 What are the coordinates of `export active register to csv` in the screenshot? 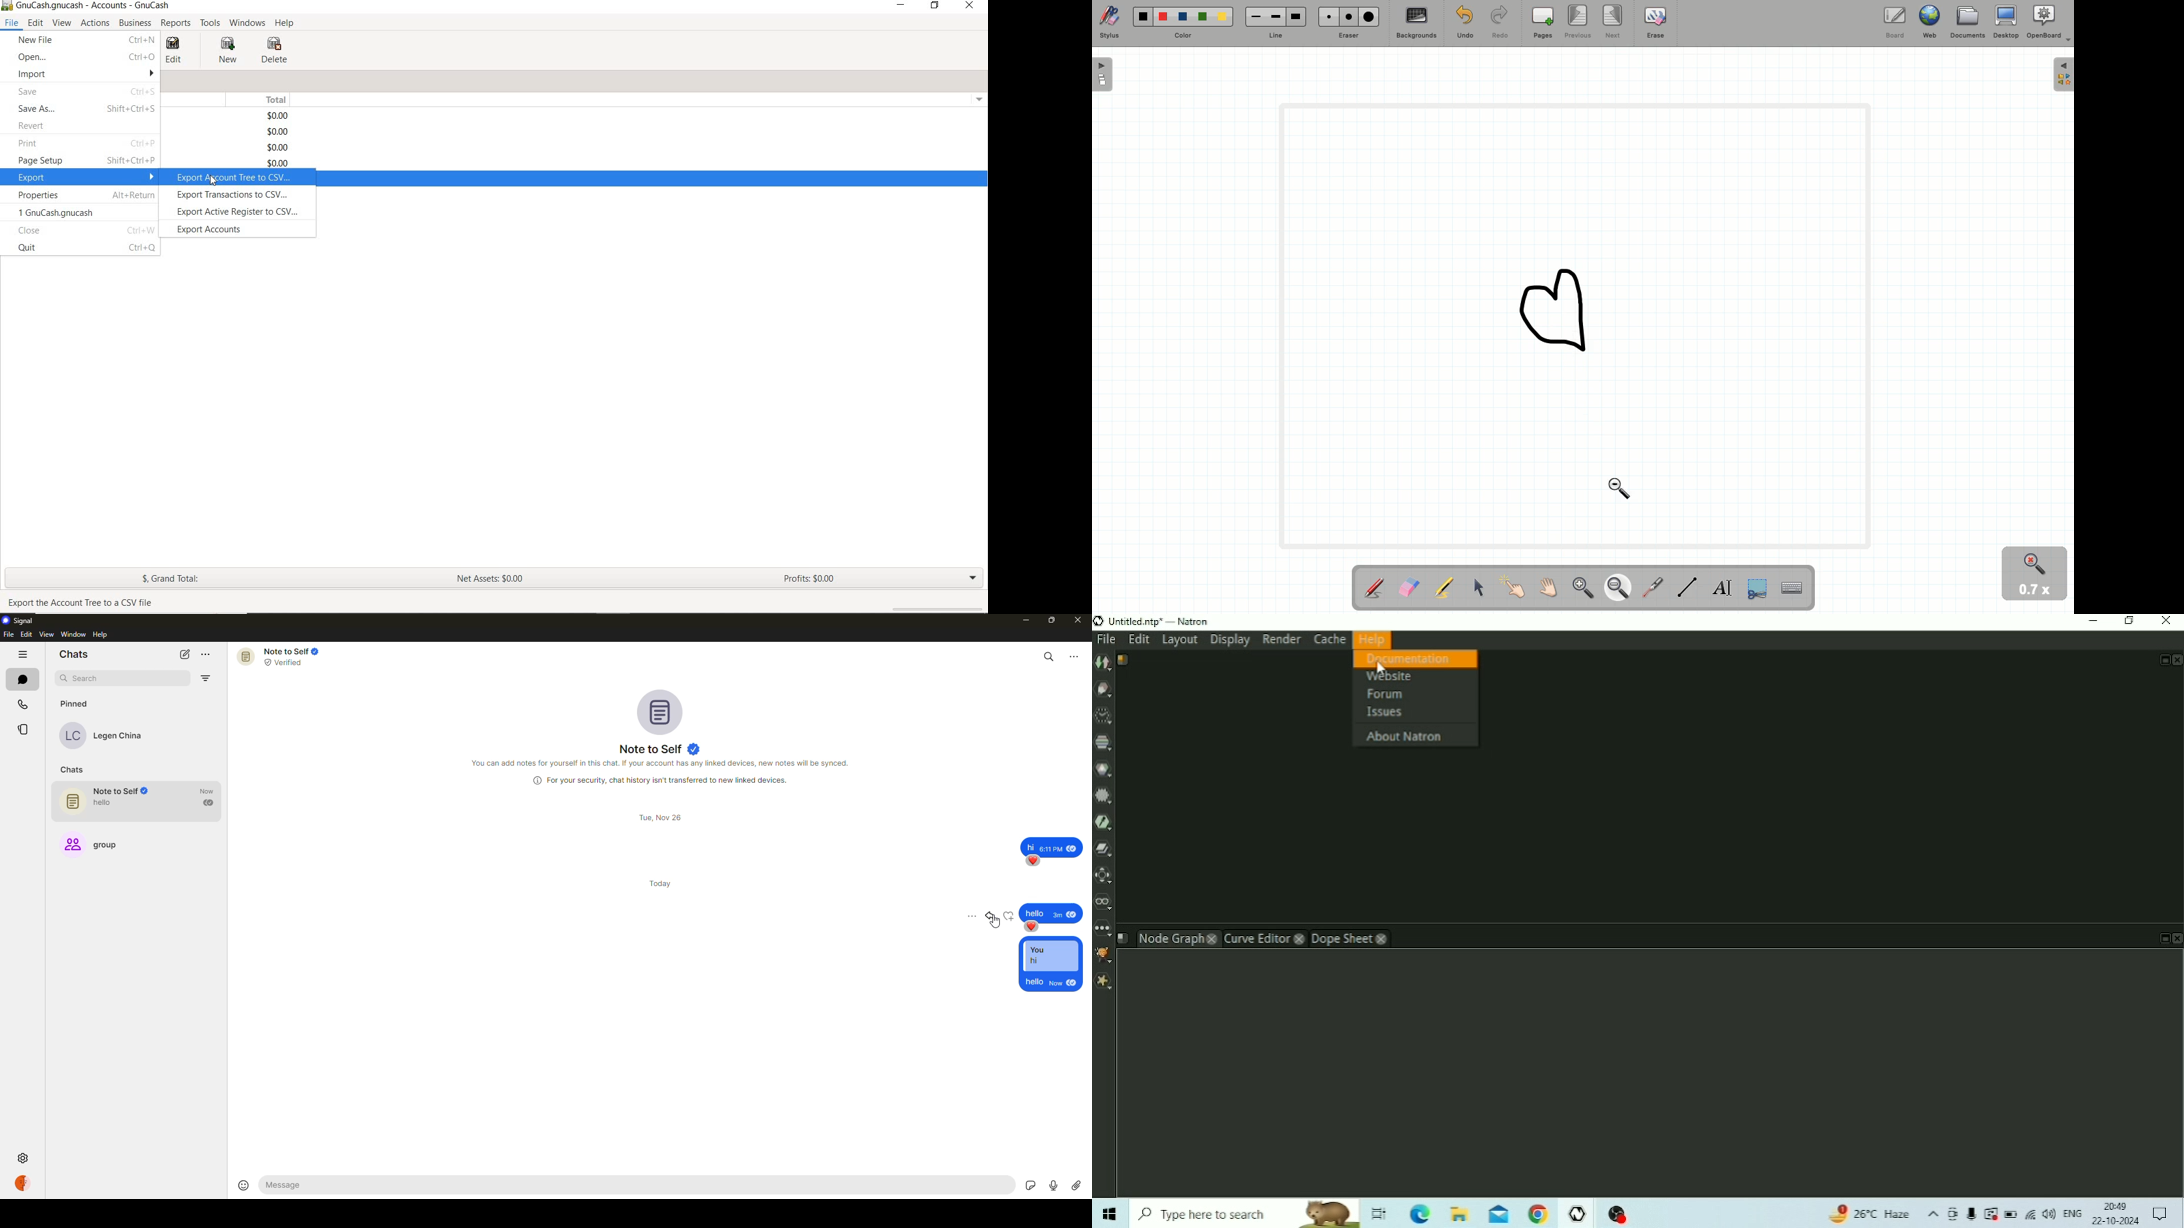 It's located at (237, 212).